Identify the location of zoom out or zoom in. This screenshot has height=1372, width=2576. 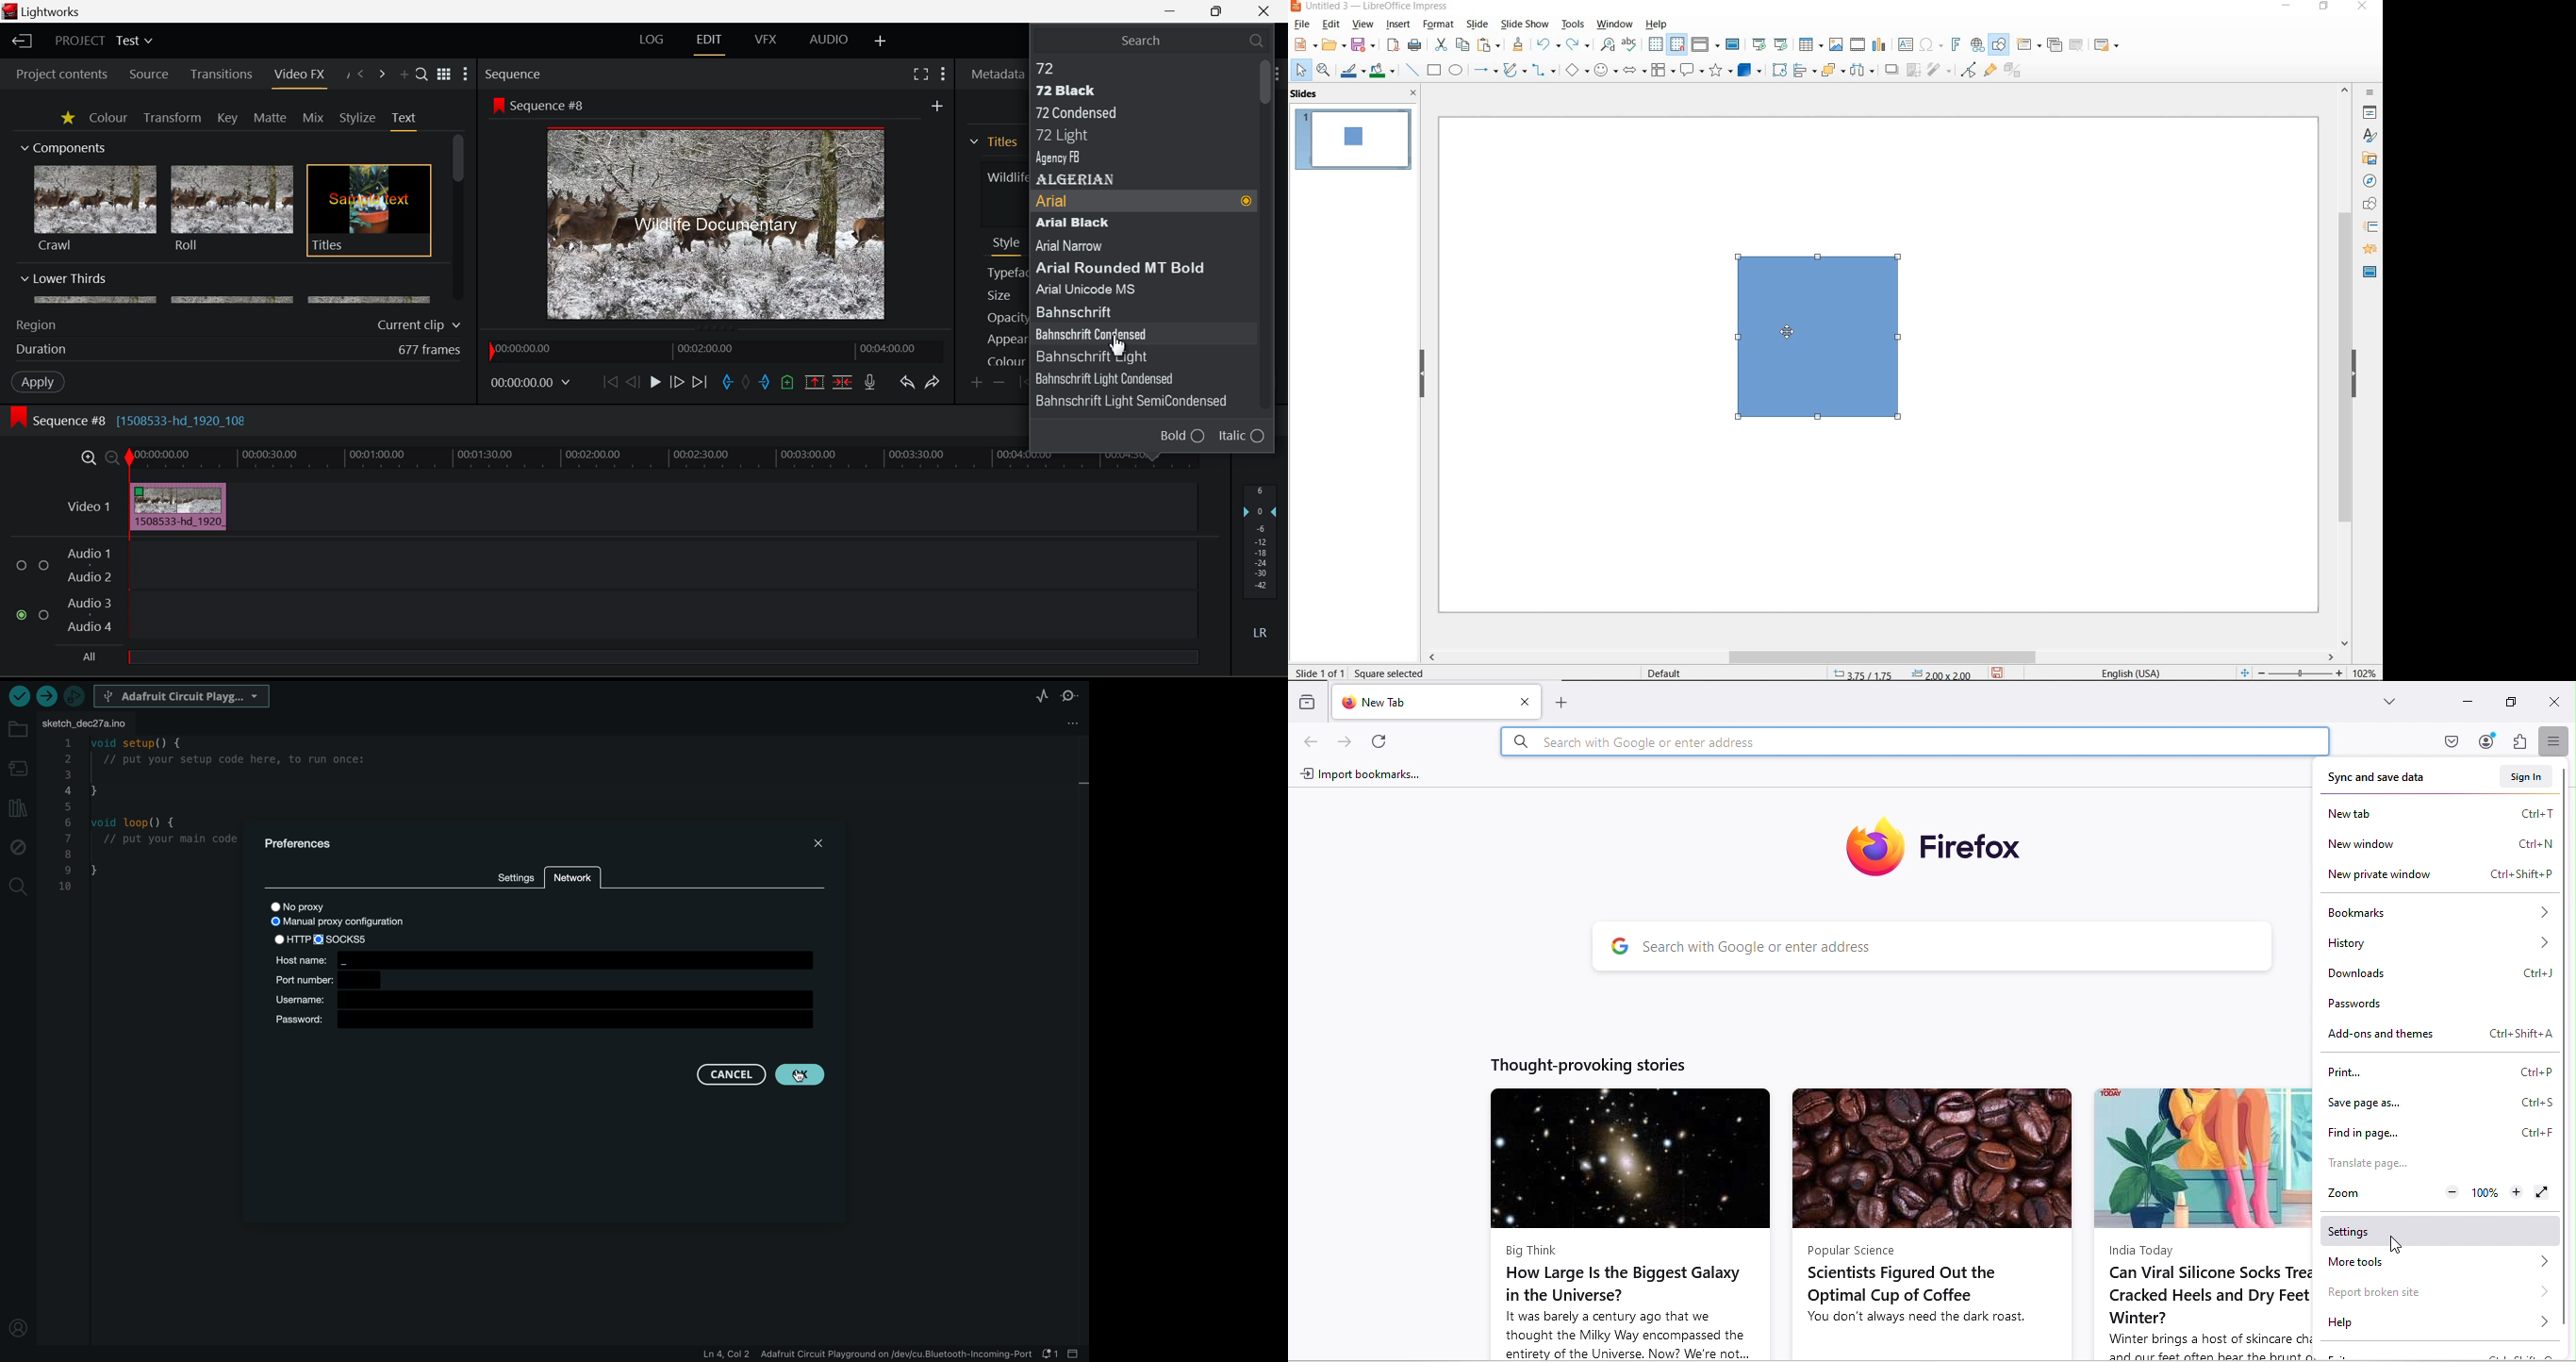
(2293, 672).